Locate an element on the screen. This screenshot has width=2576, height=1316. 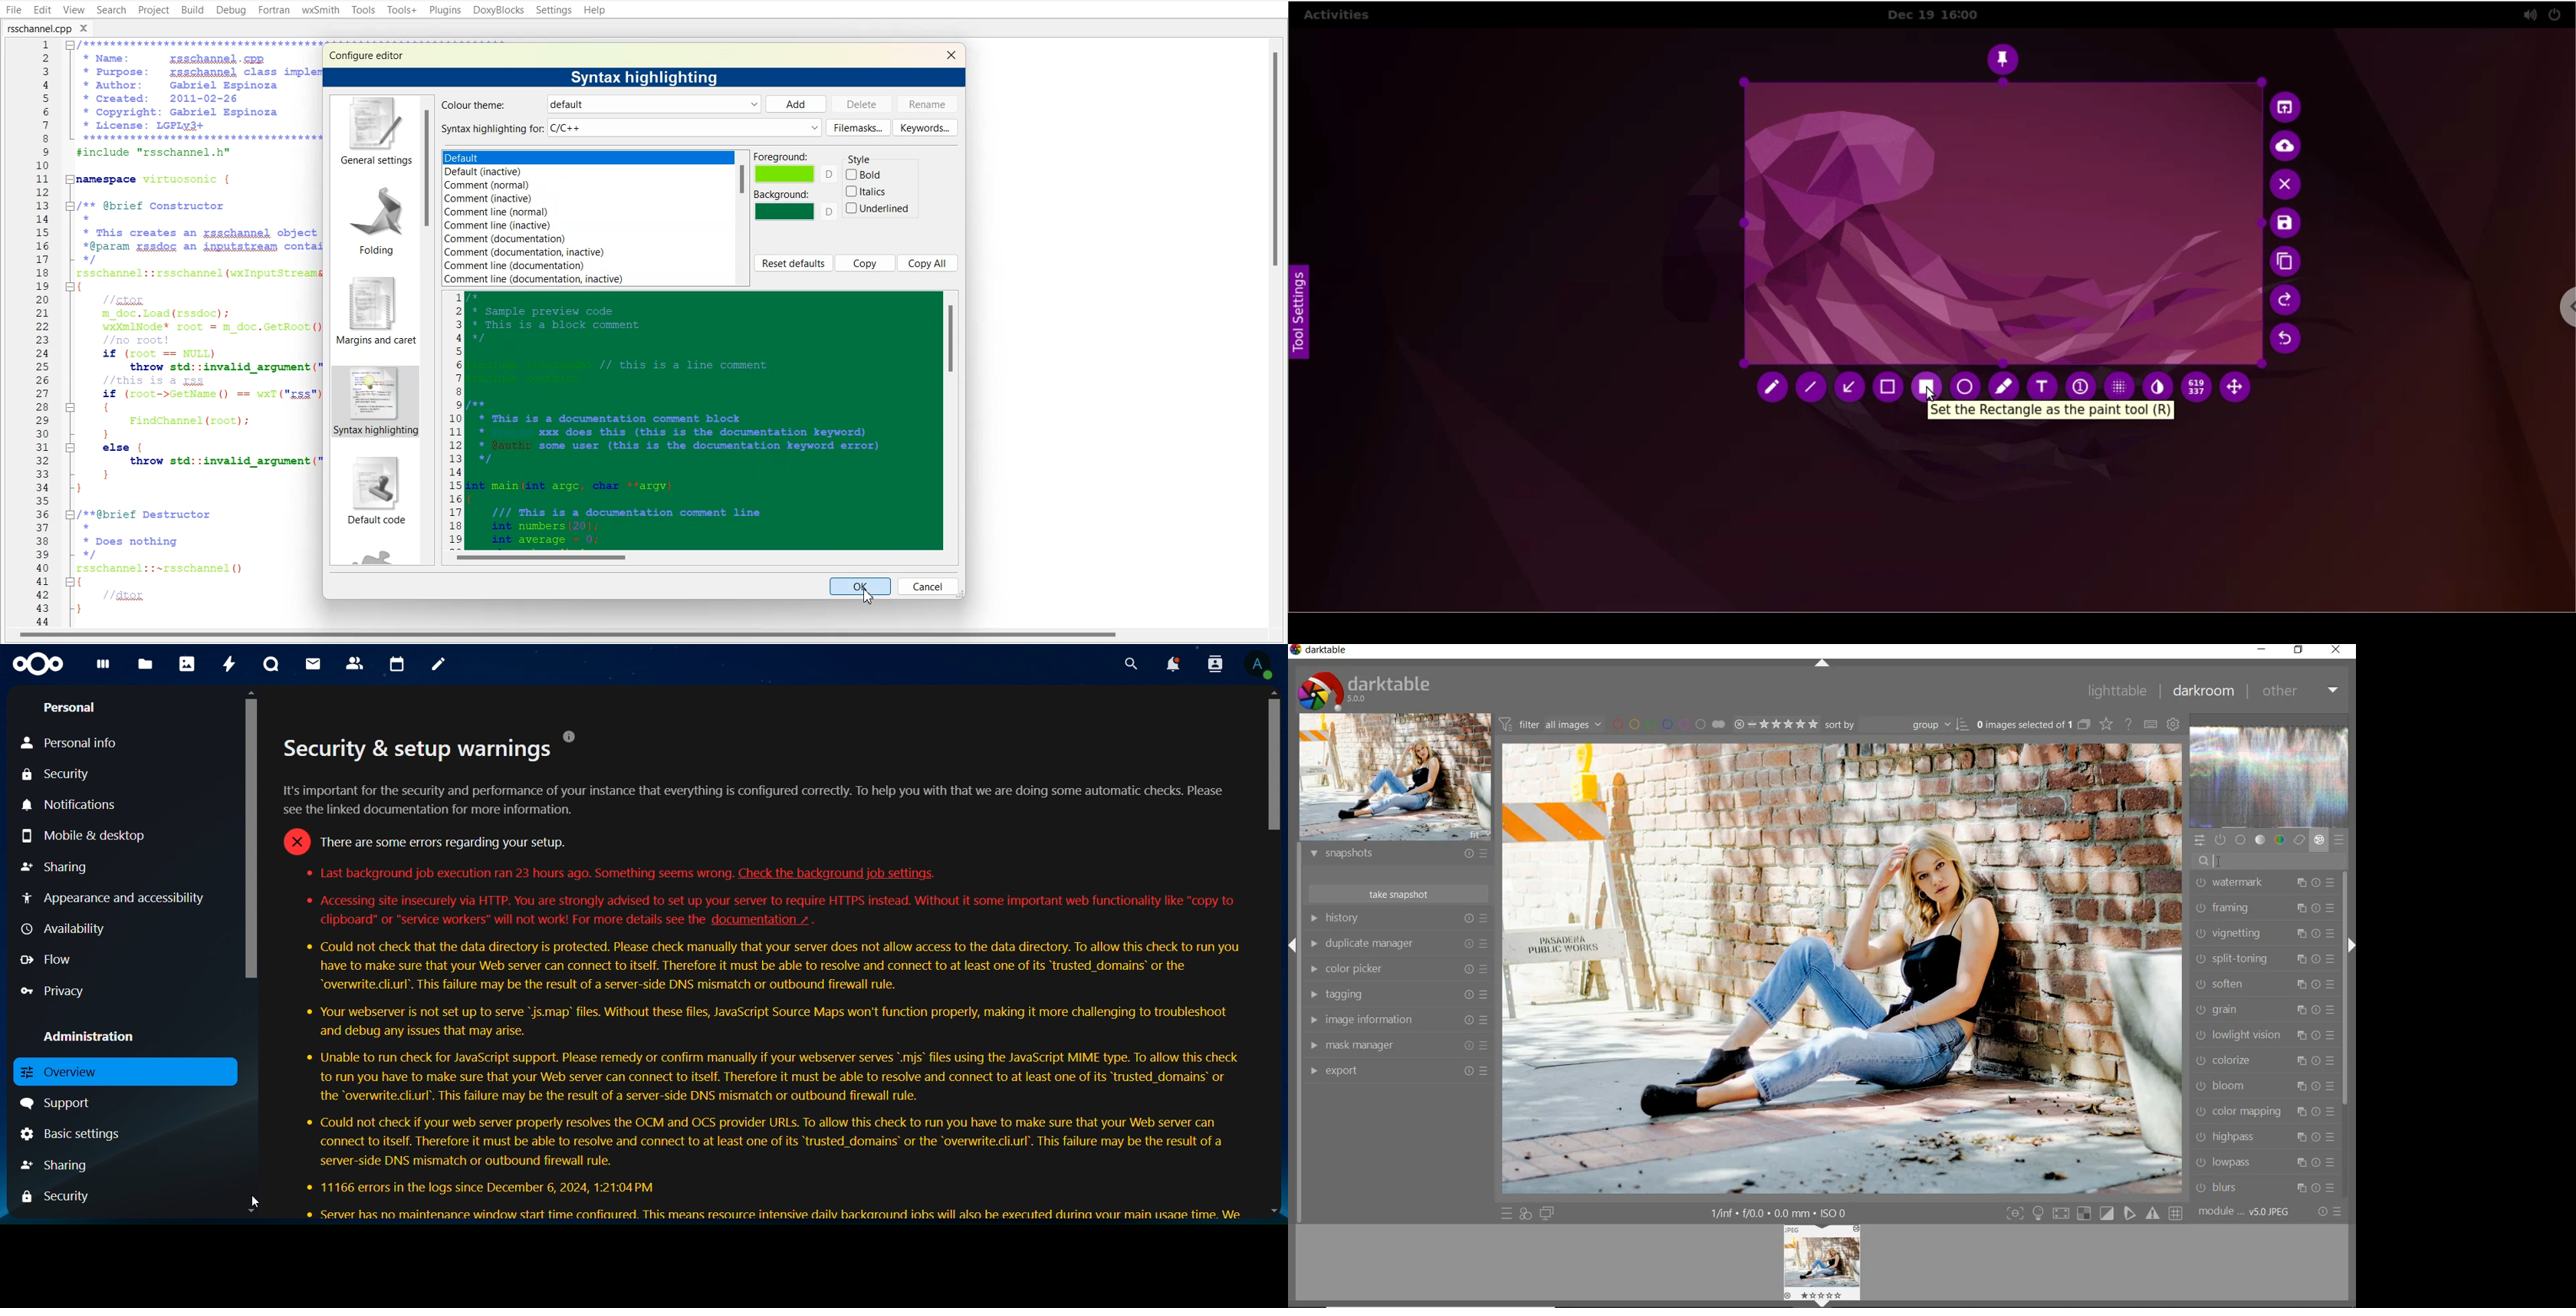
Cancel is located at coordinates (928, 586).